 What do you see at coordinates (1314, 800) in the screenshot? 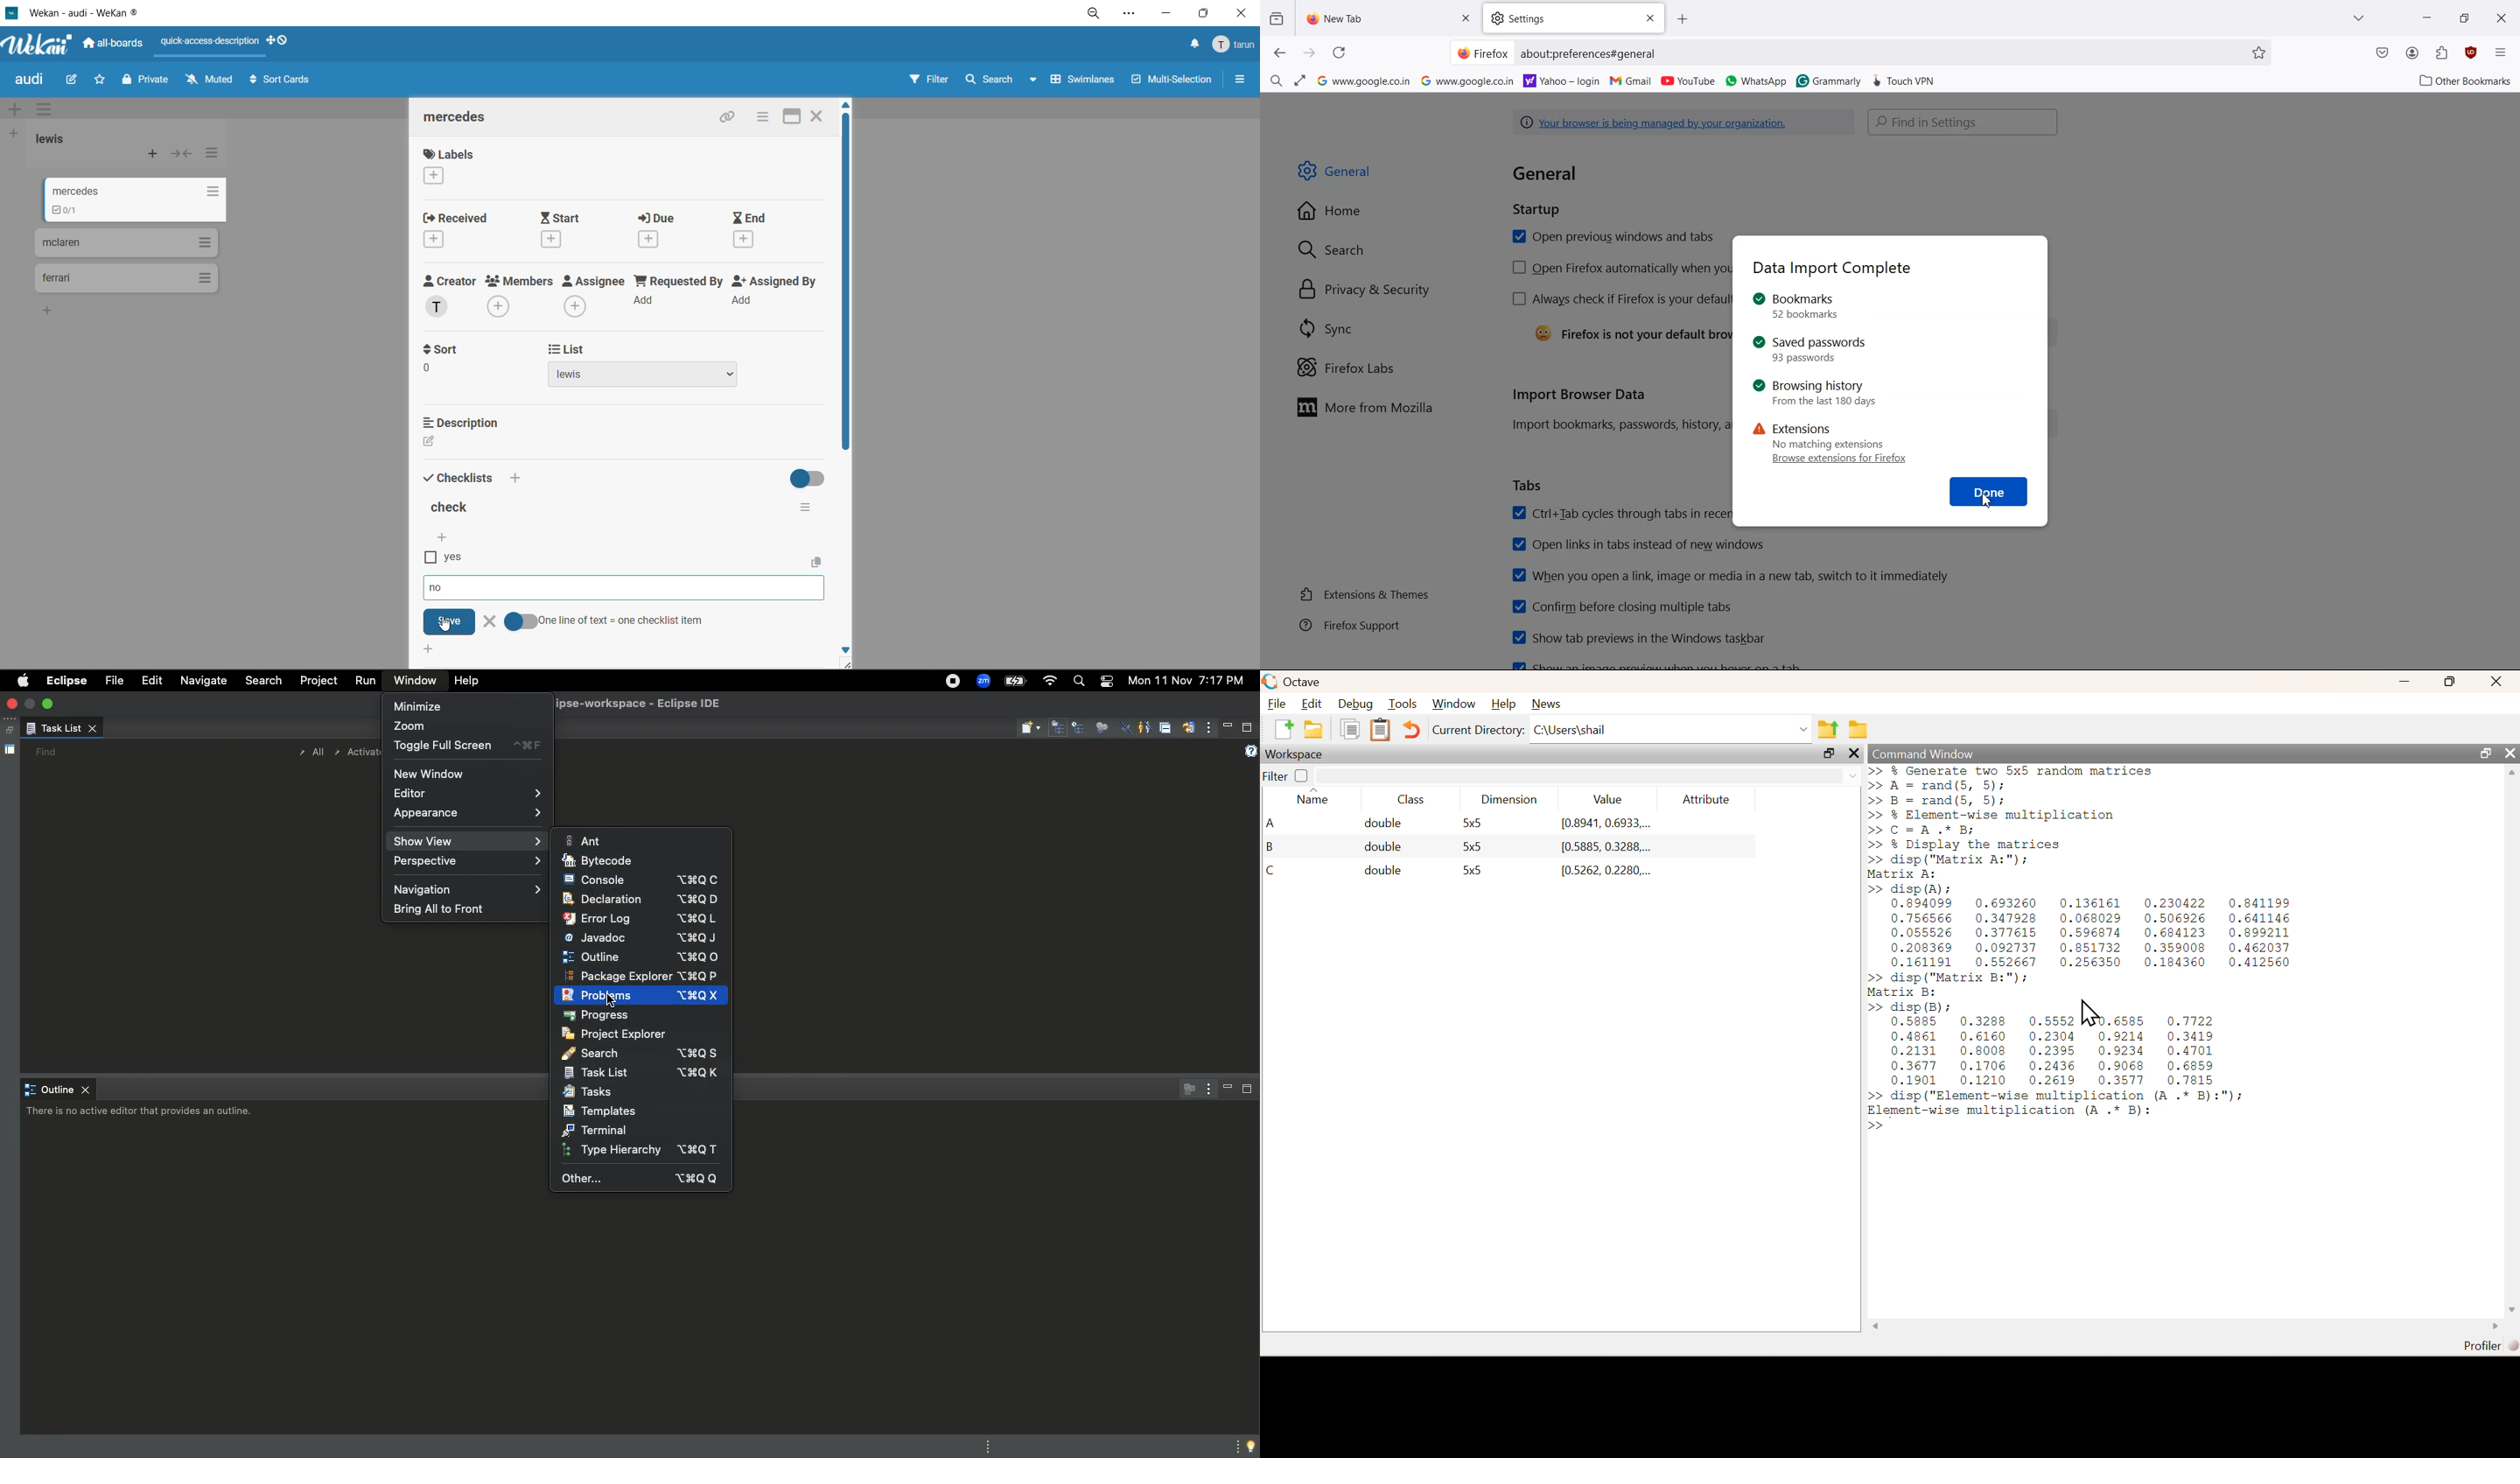
I see `Name` at bounding box center [1314, 800].